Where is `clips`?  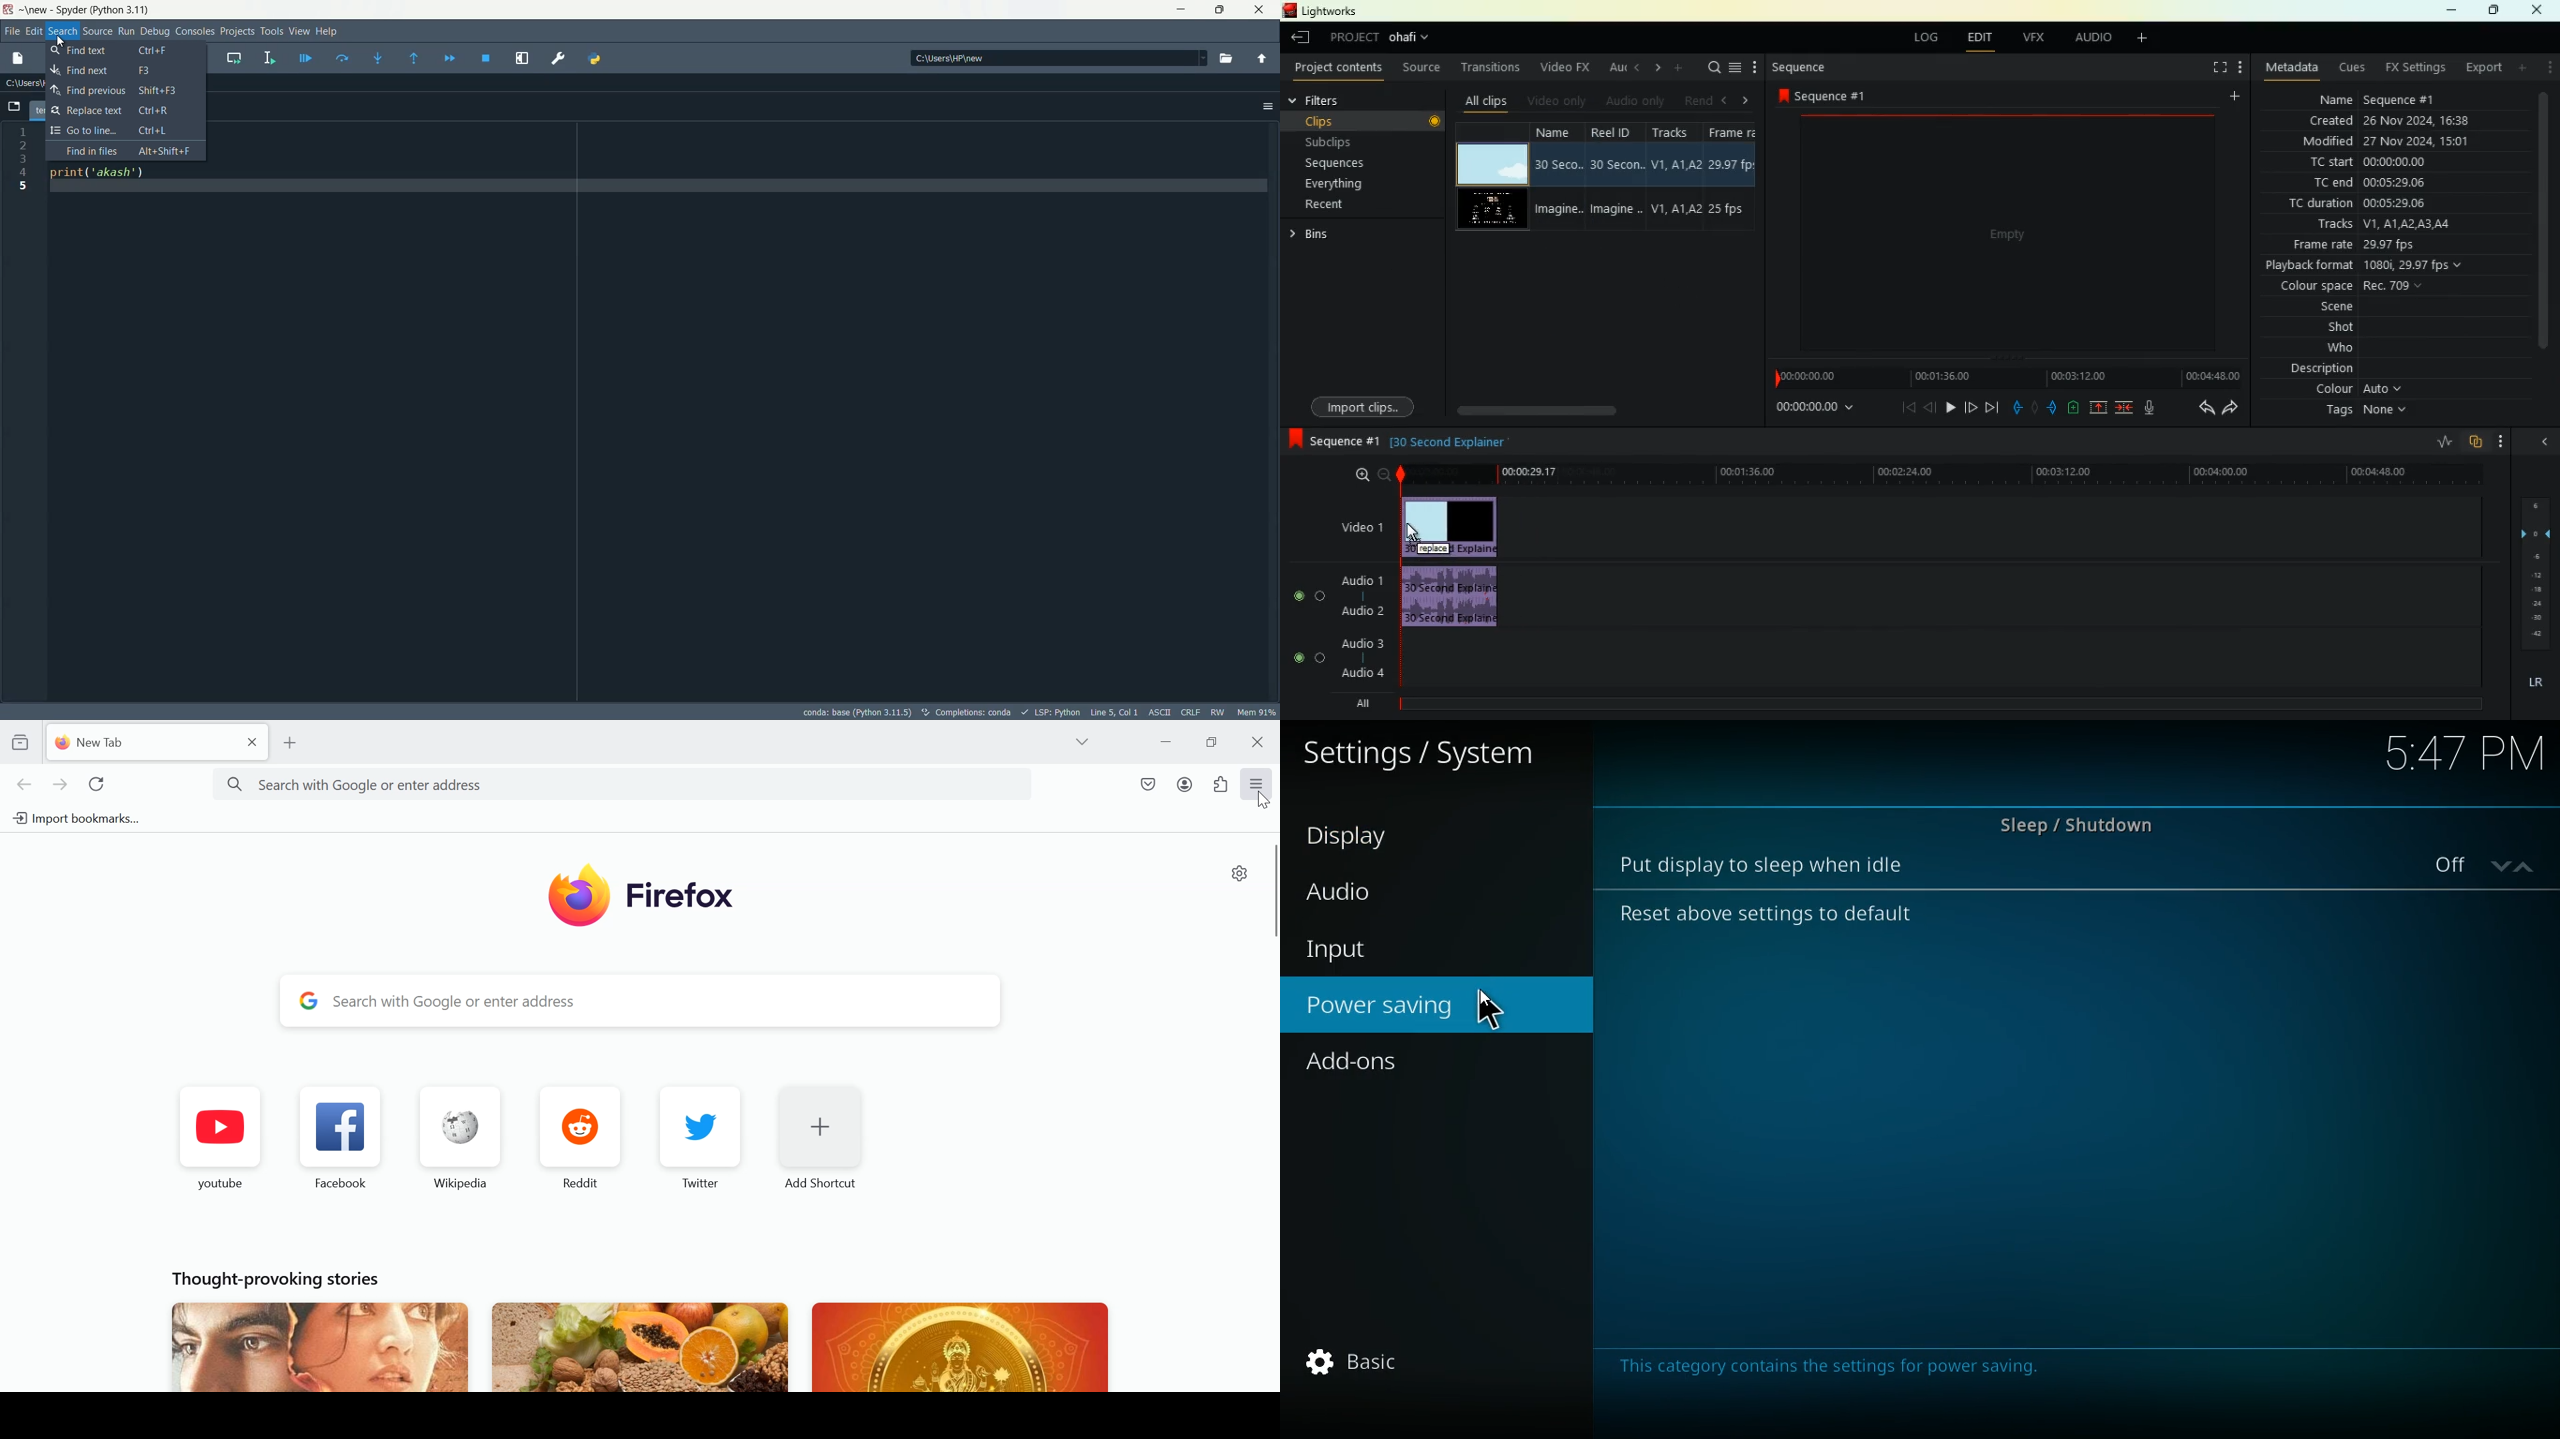
clips is located at coordinates (1362, 120).